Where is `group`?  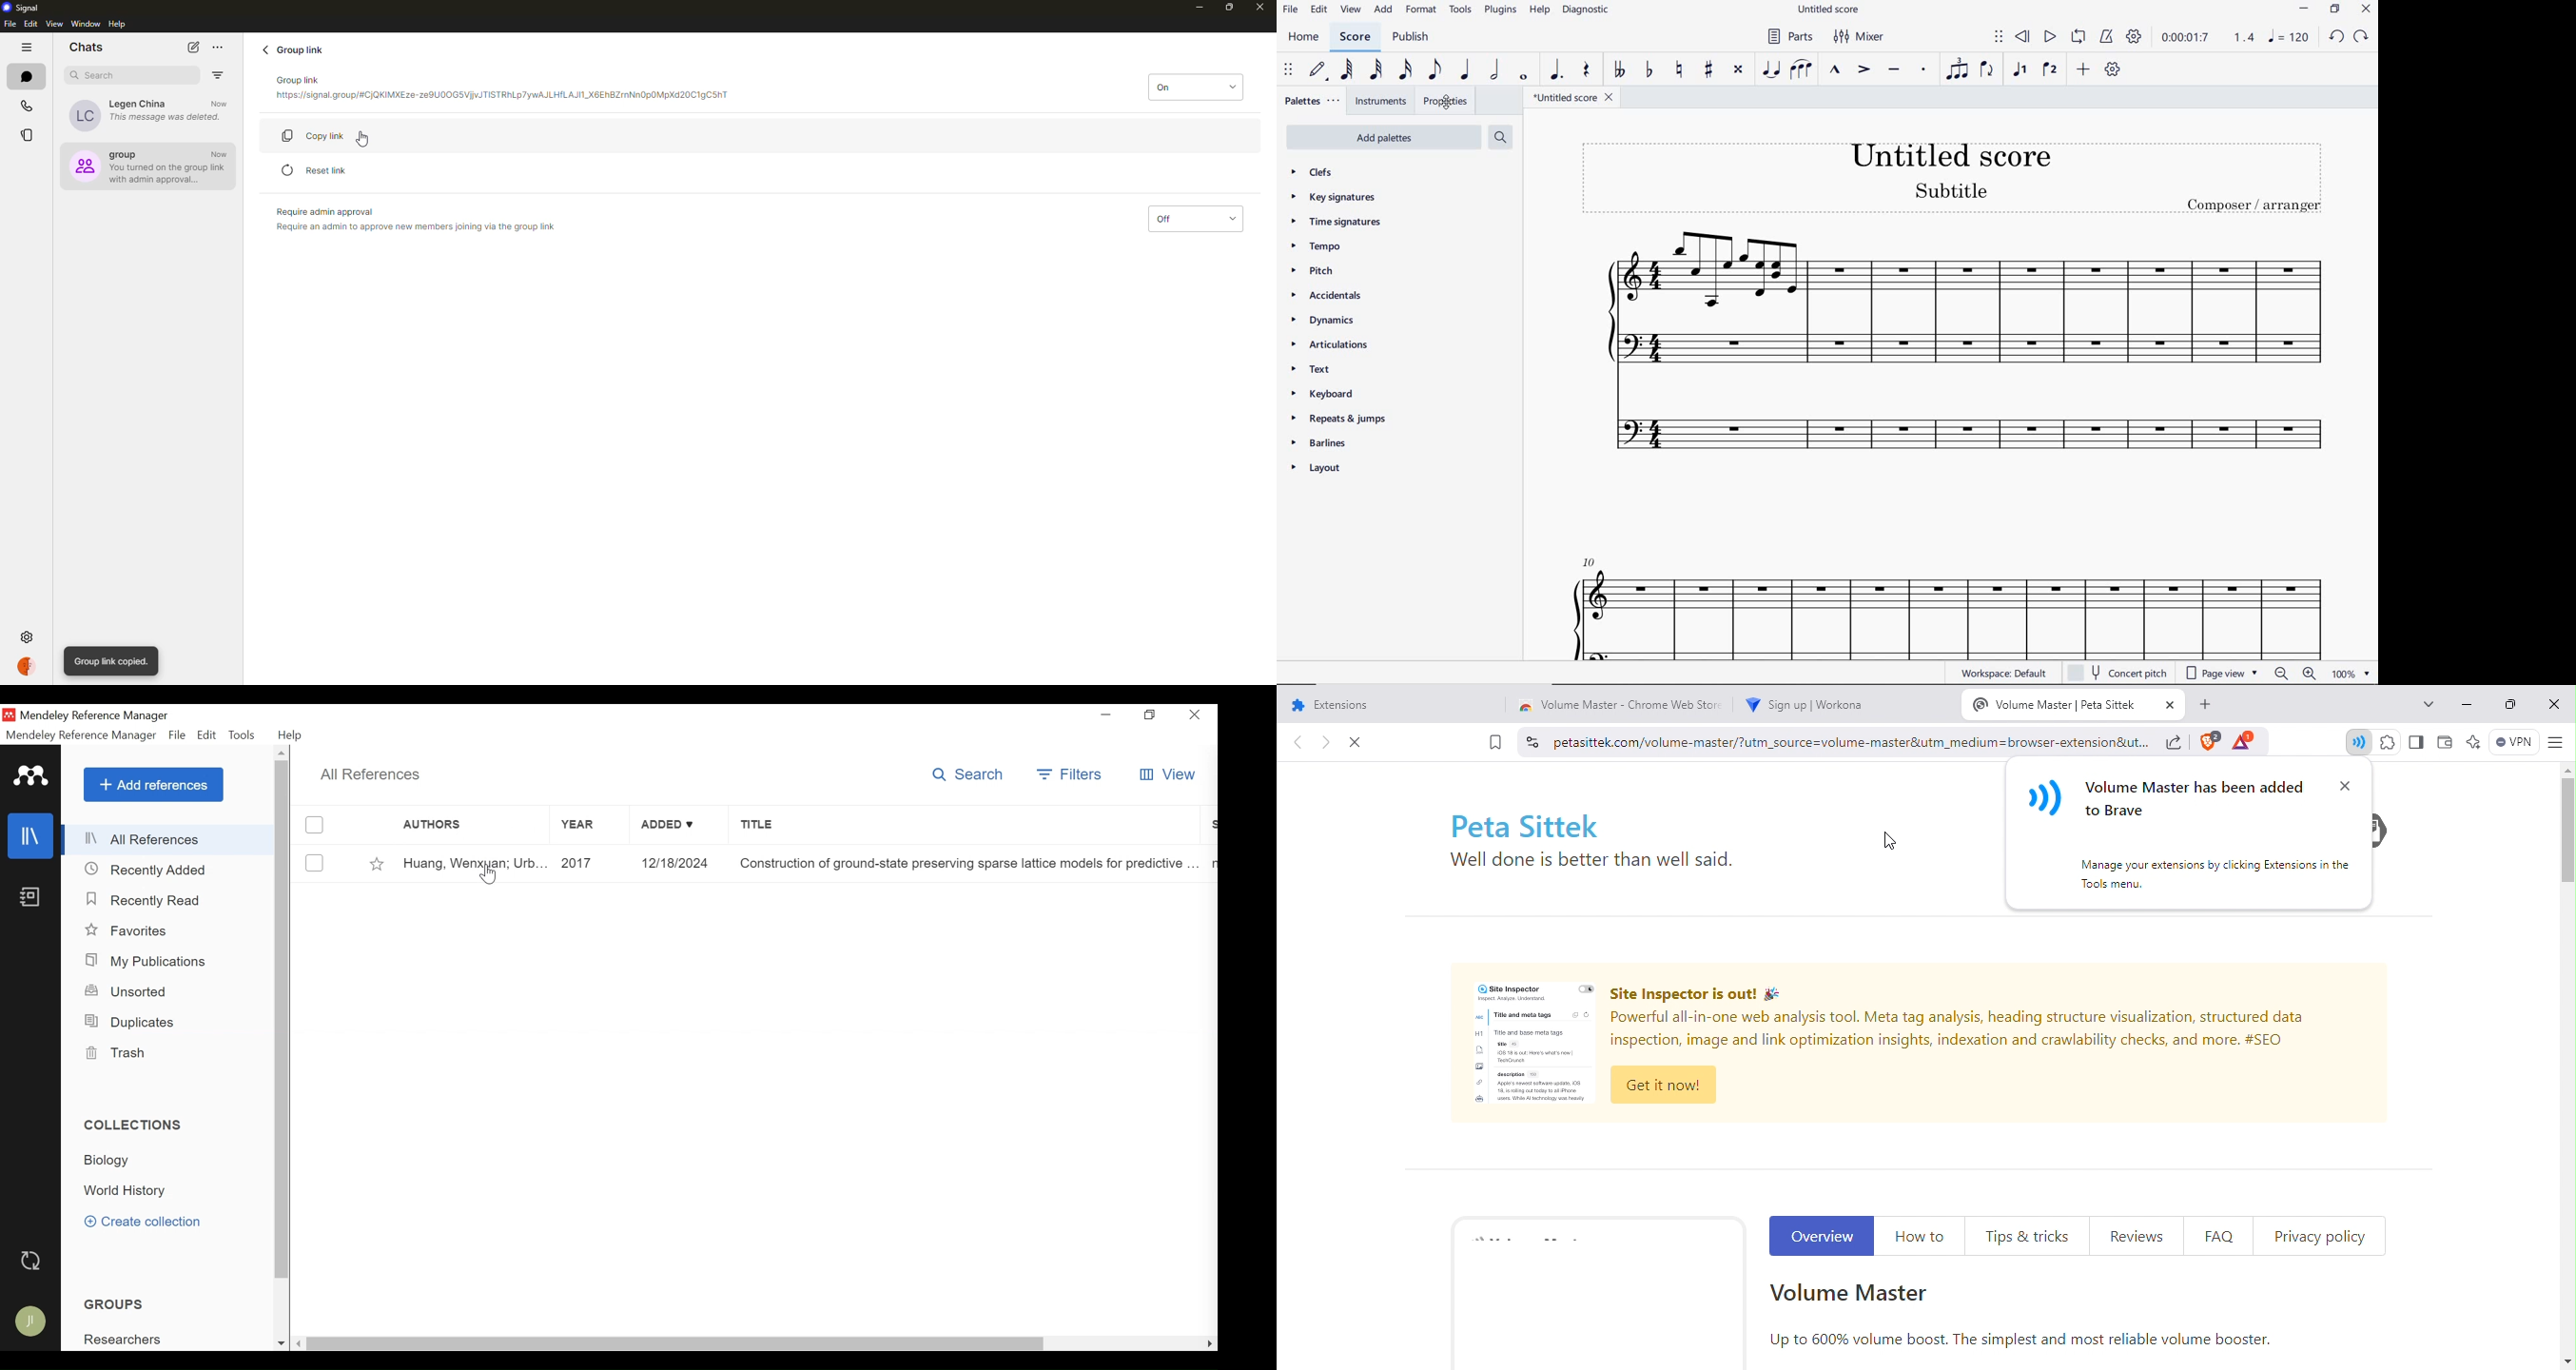
group is located at coordinates (150, 165).